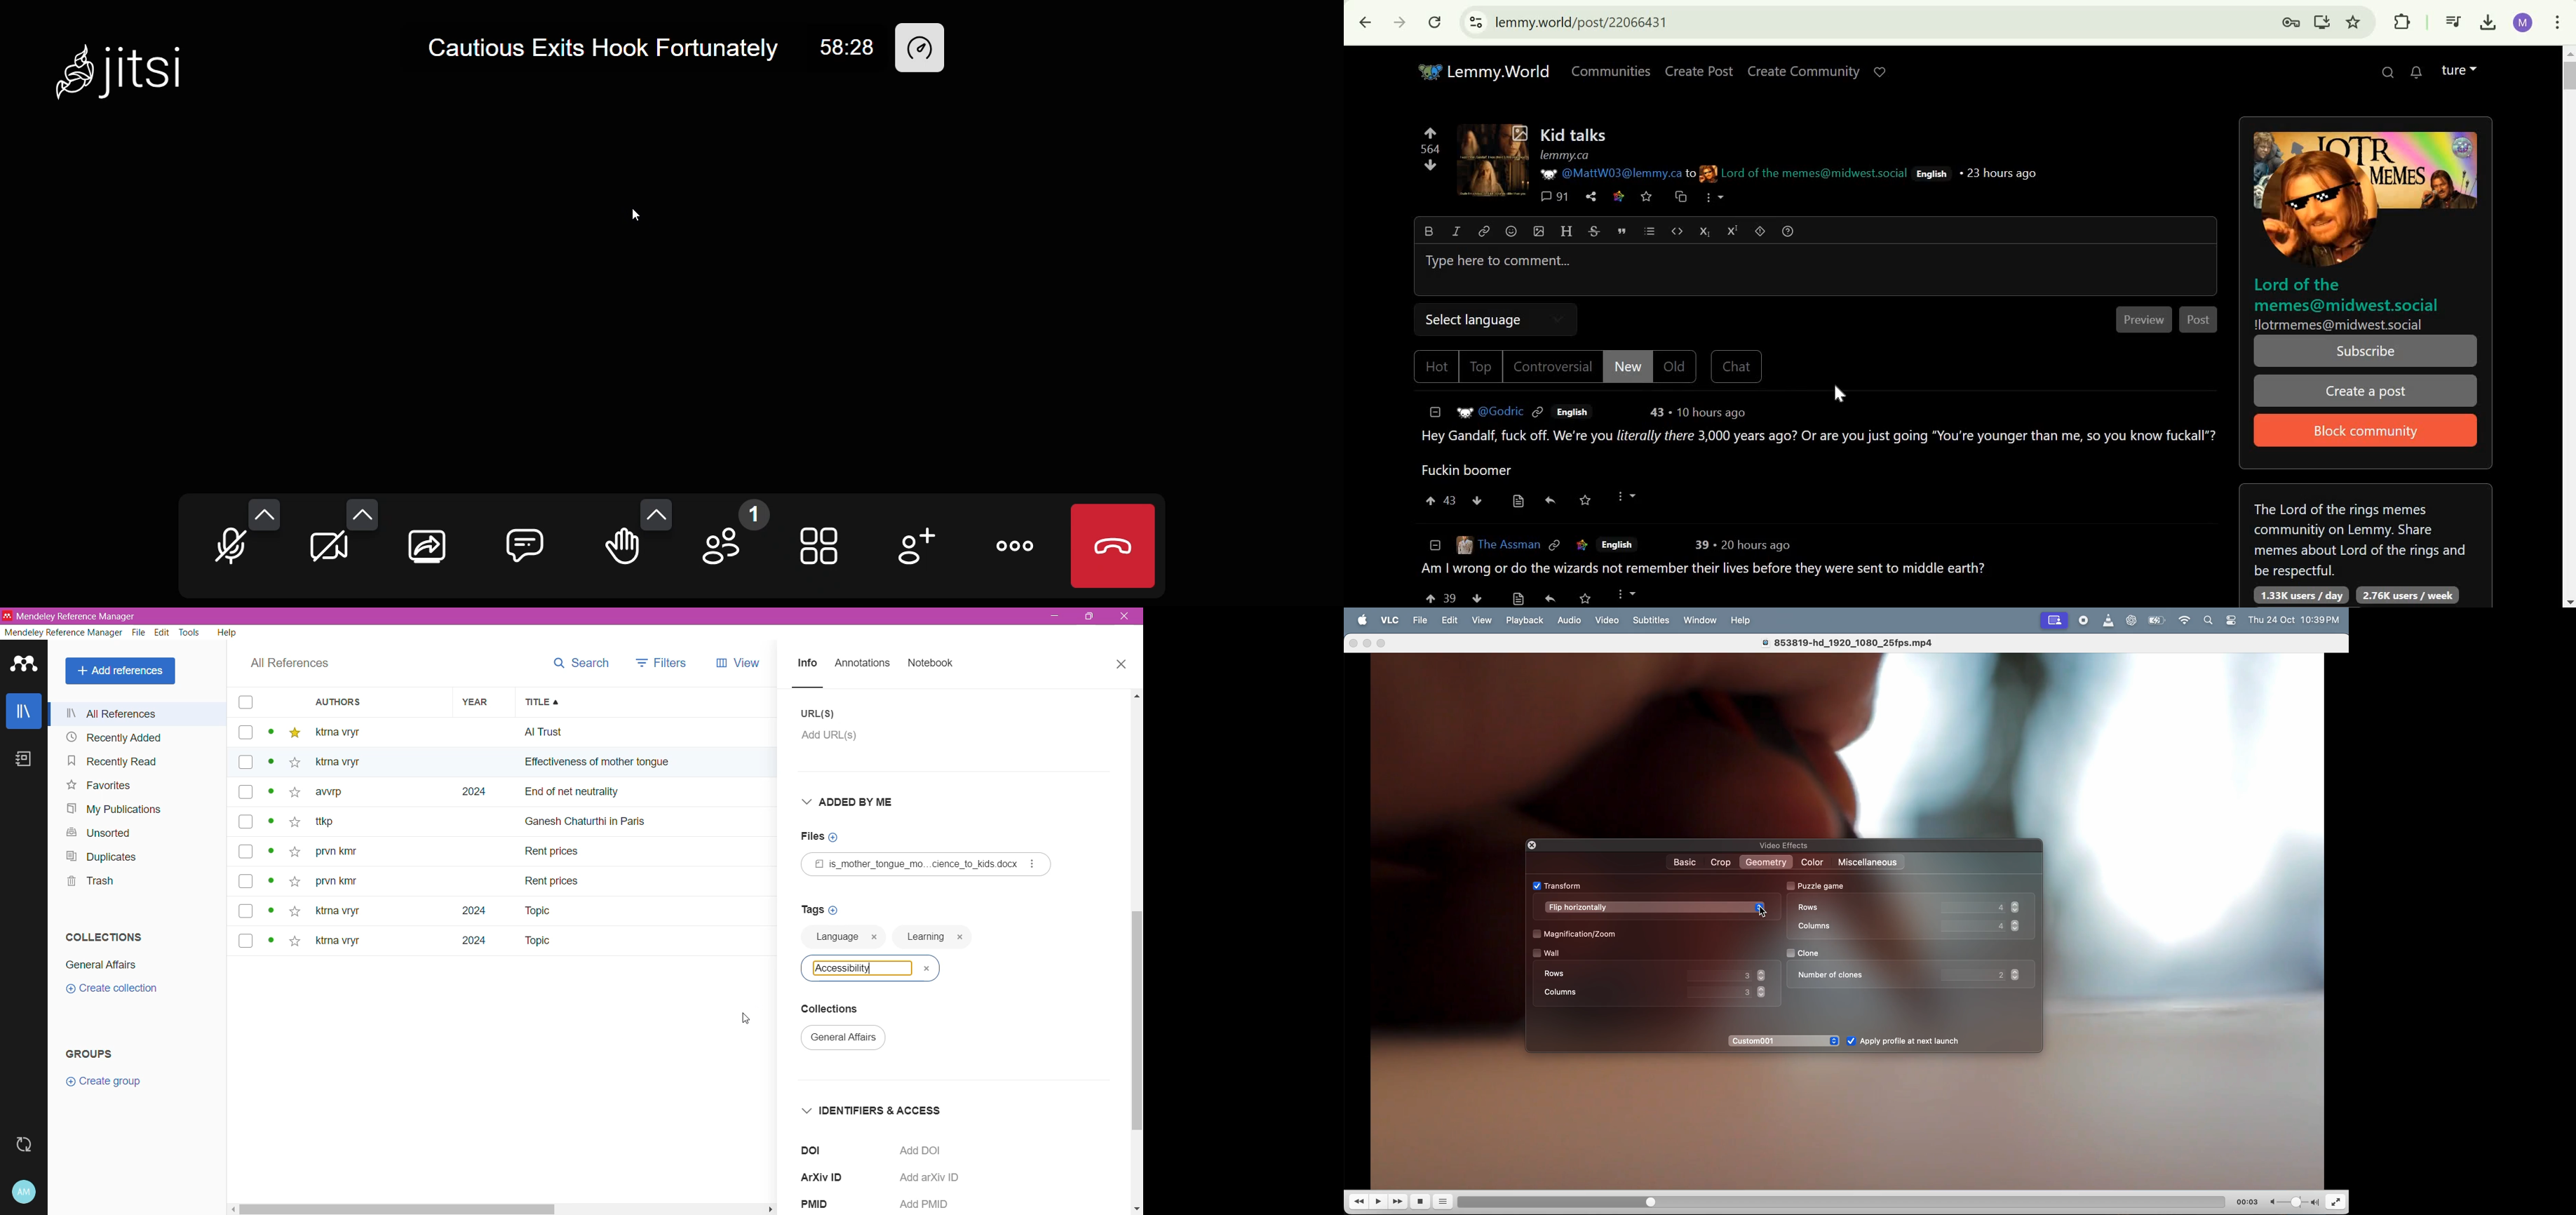 This screenshot has height=1232, width=2576. I want to click on Edit, so click(163, 633).